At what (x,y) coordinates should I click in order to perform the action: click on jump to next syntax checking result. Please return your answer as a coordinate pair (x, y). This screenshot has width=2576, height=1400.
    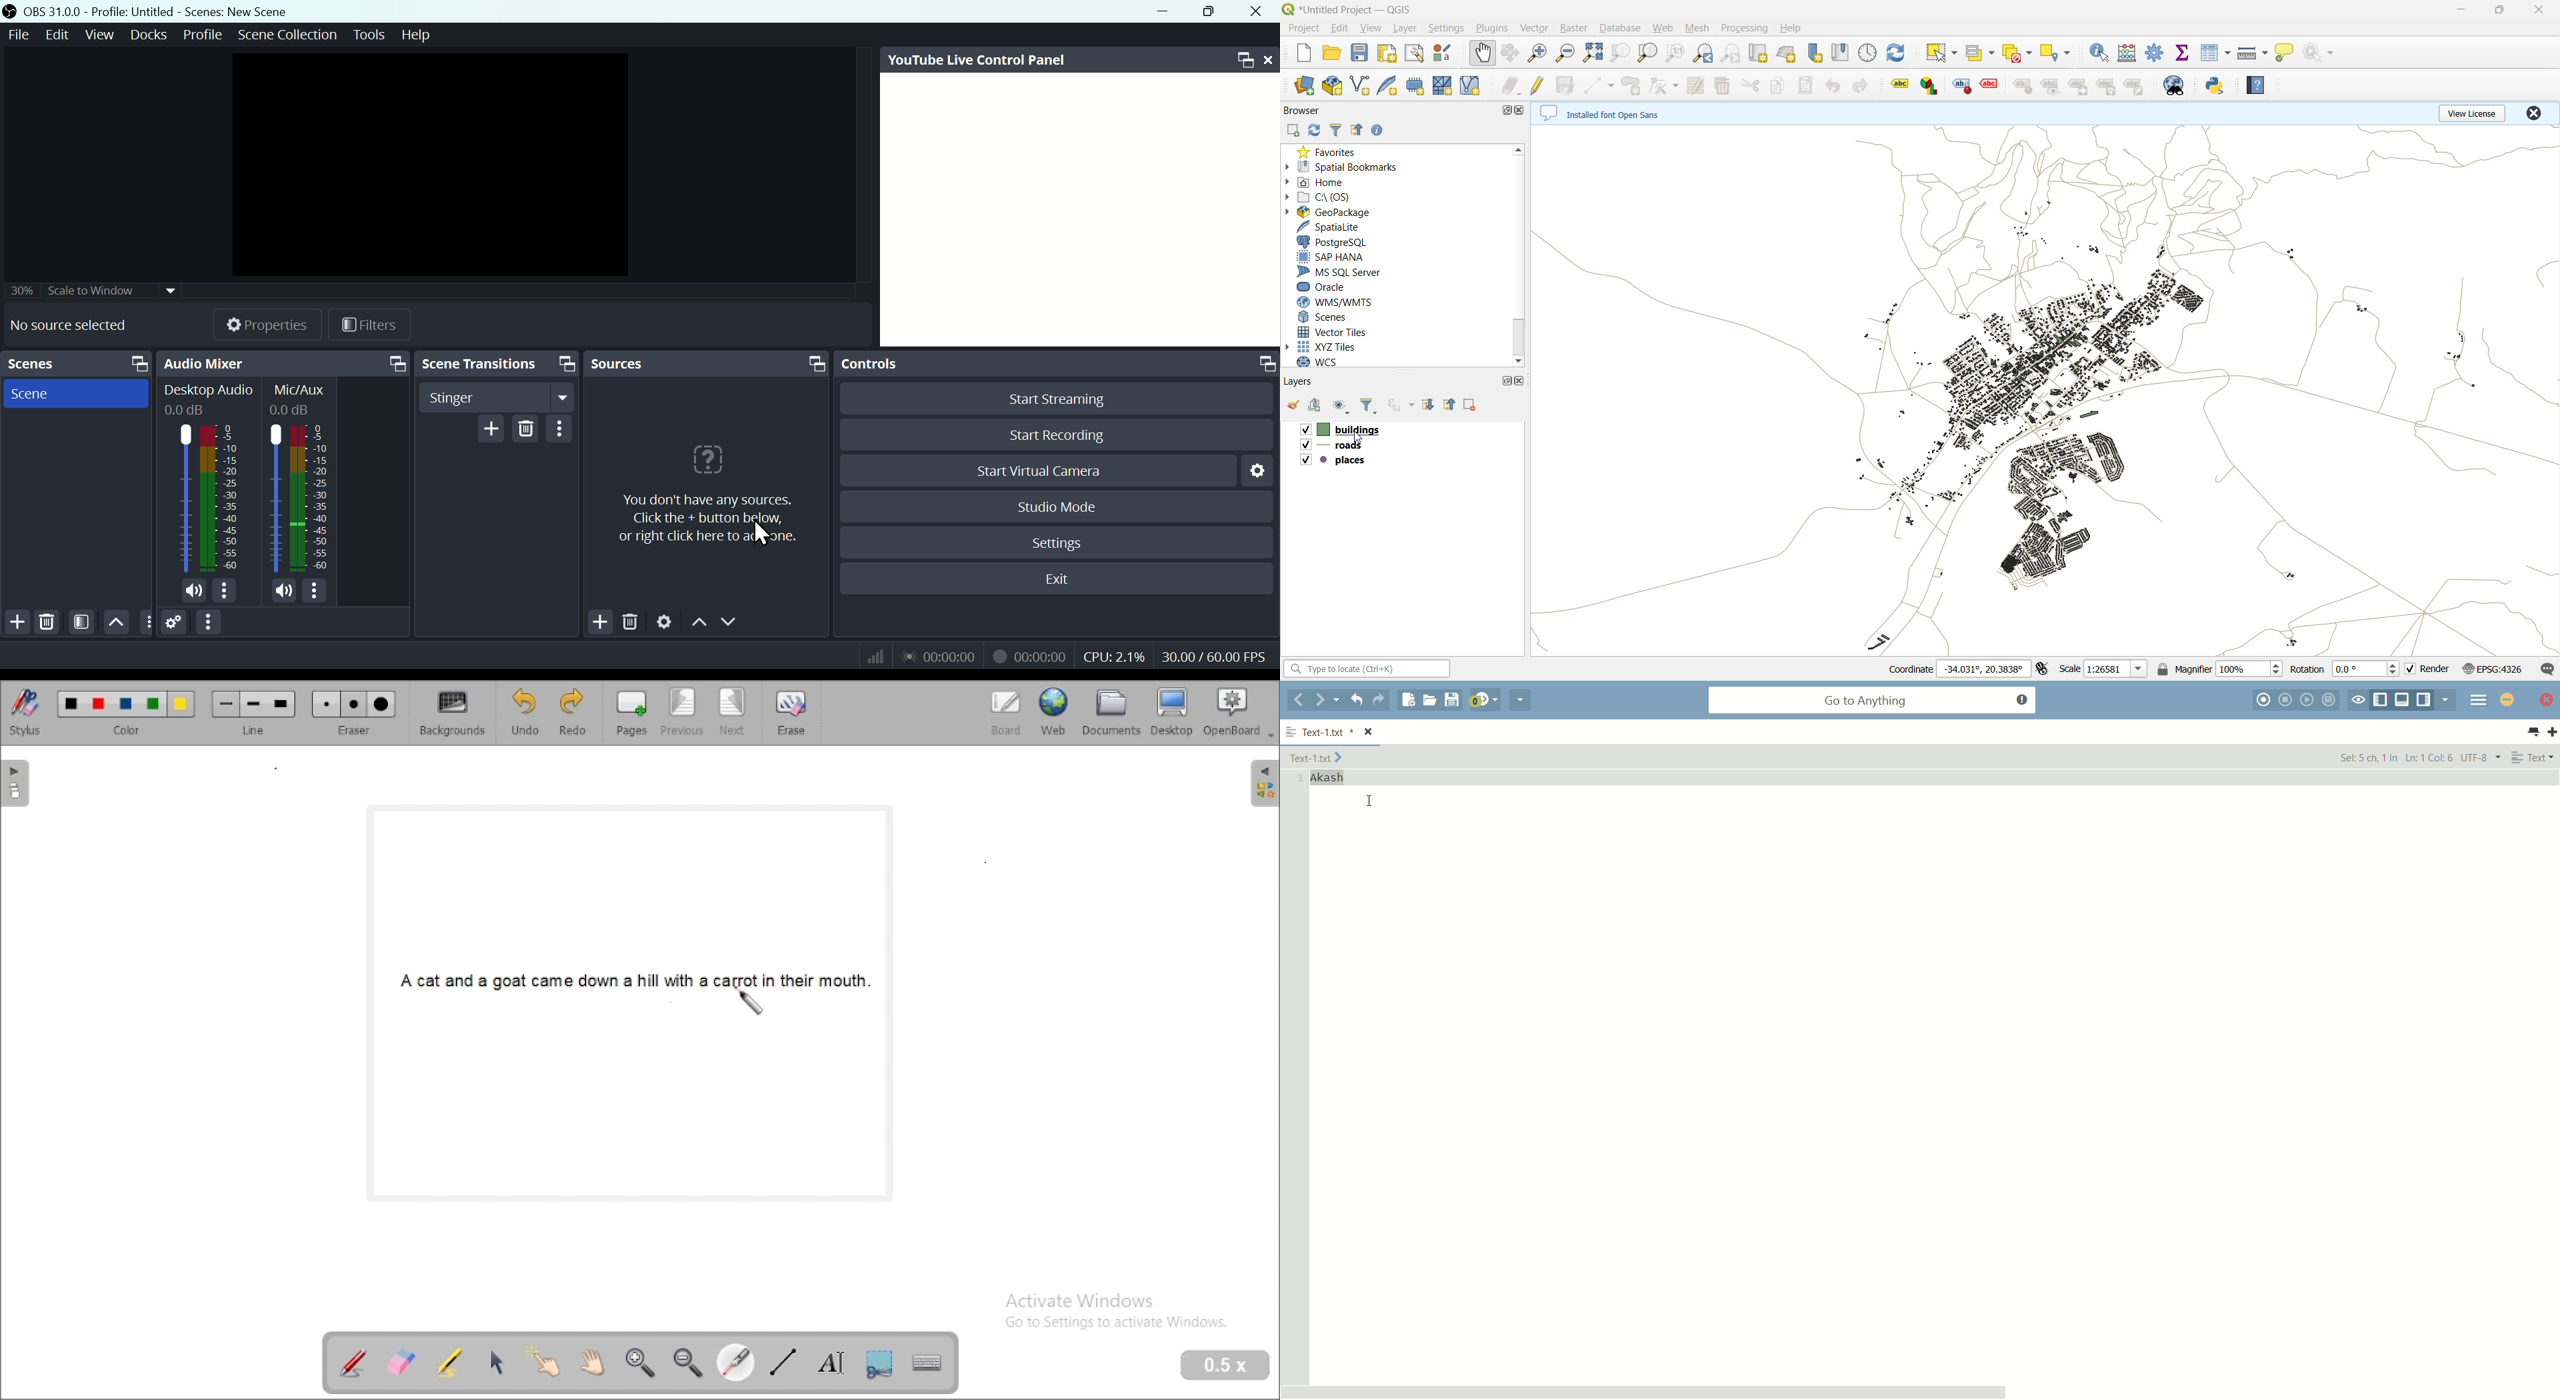
    Looking at the image, I should click on (1483, 700).